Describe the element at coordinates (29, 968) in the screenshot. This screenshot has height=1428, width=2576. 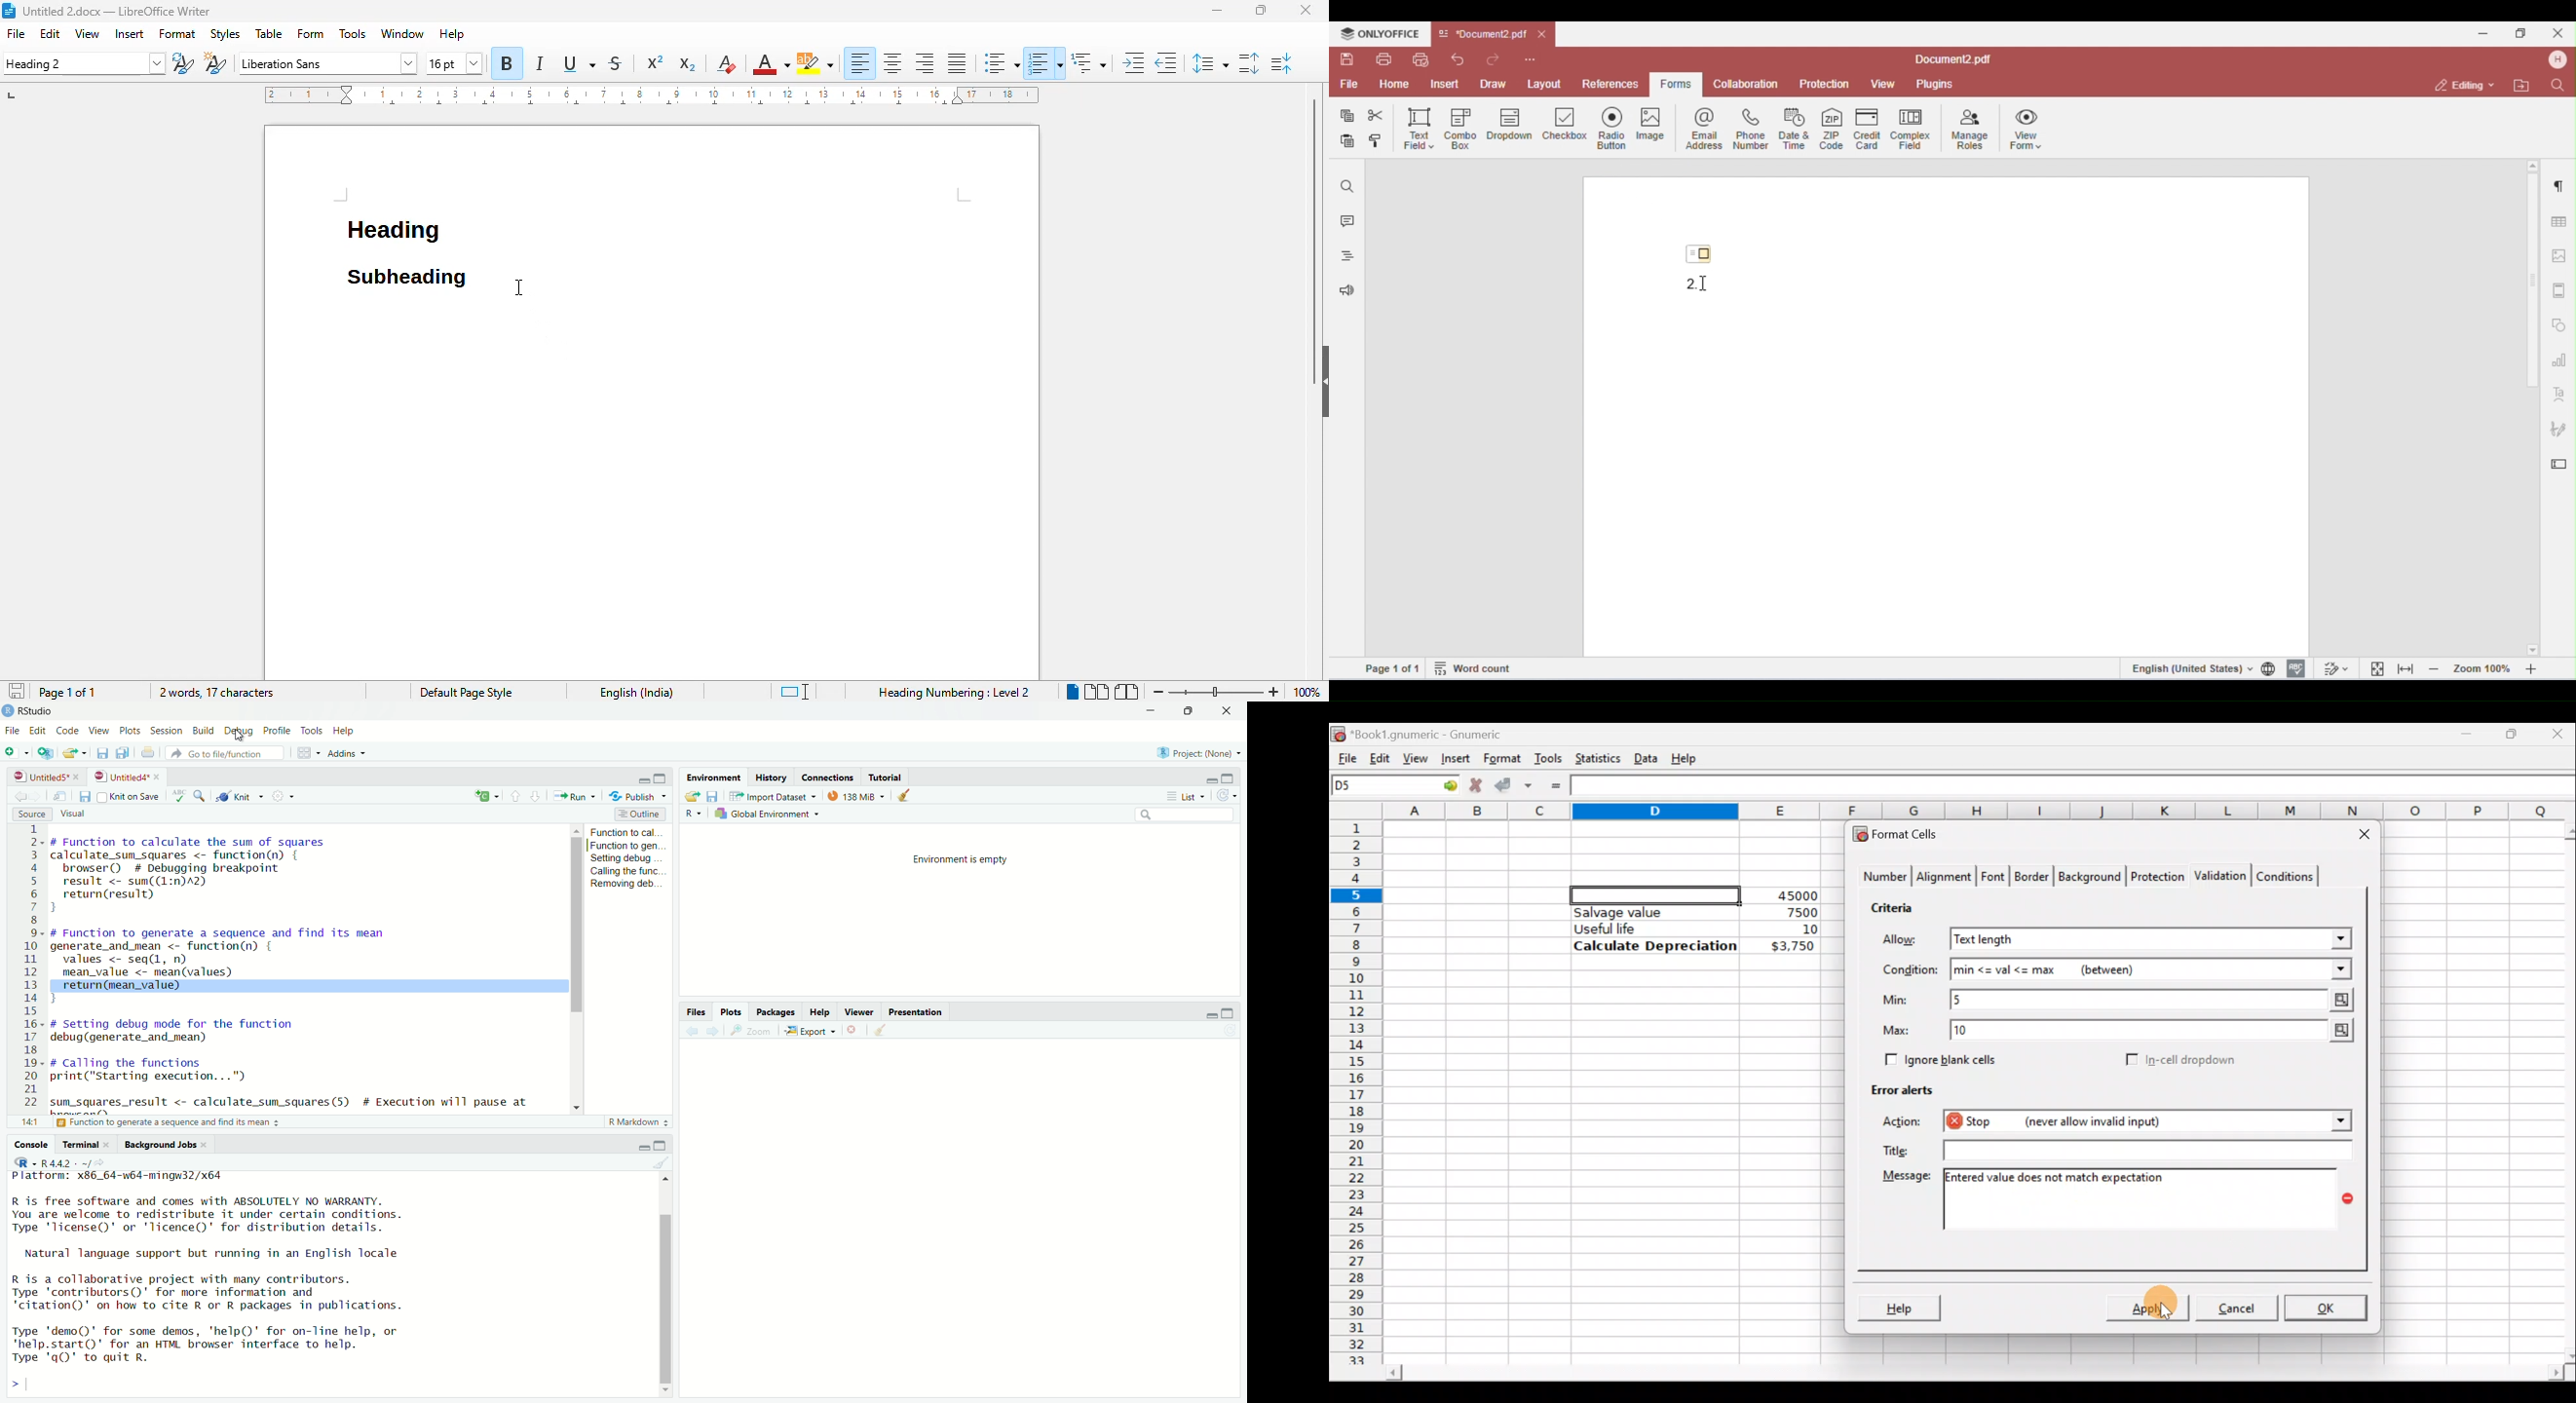
I see `serial numbers` at that location.